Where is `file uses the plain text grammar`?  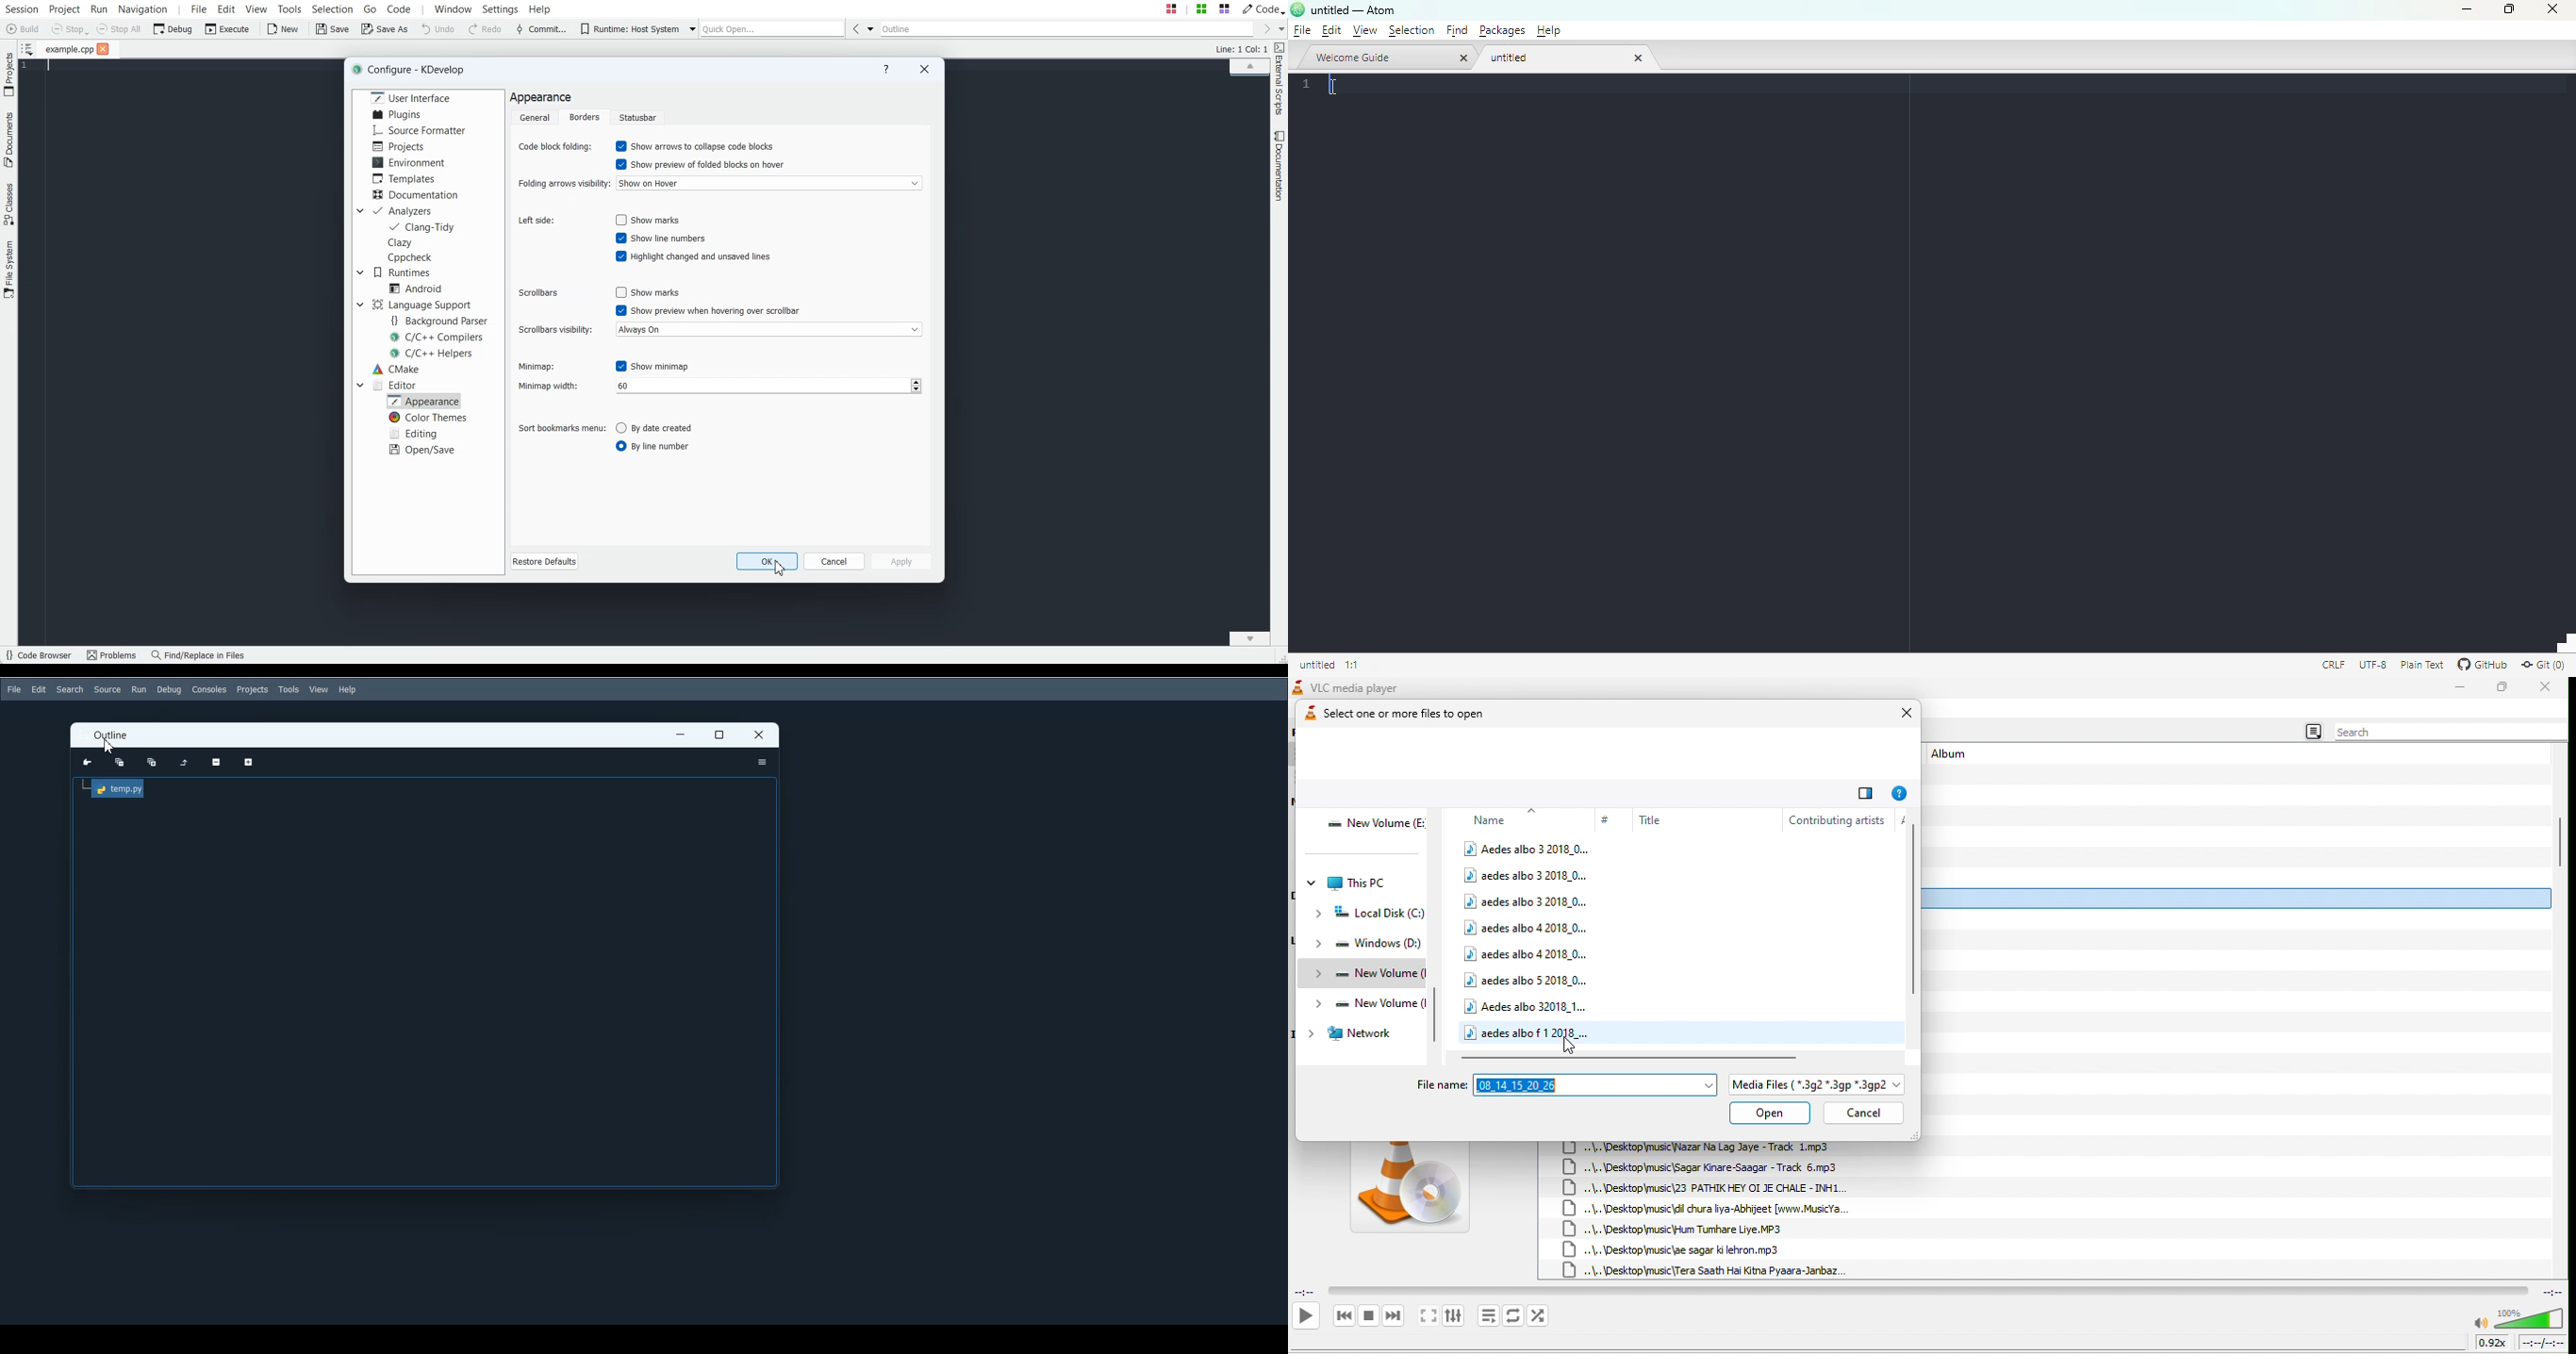
file uses the plain text grammar is located at coordinates (2420, 665).